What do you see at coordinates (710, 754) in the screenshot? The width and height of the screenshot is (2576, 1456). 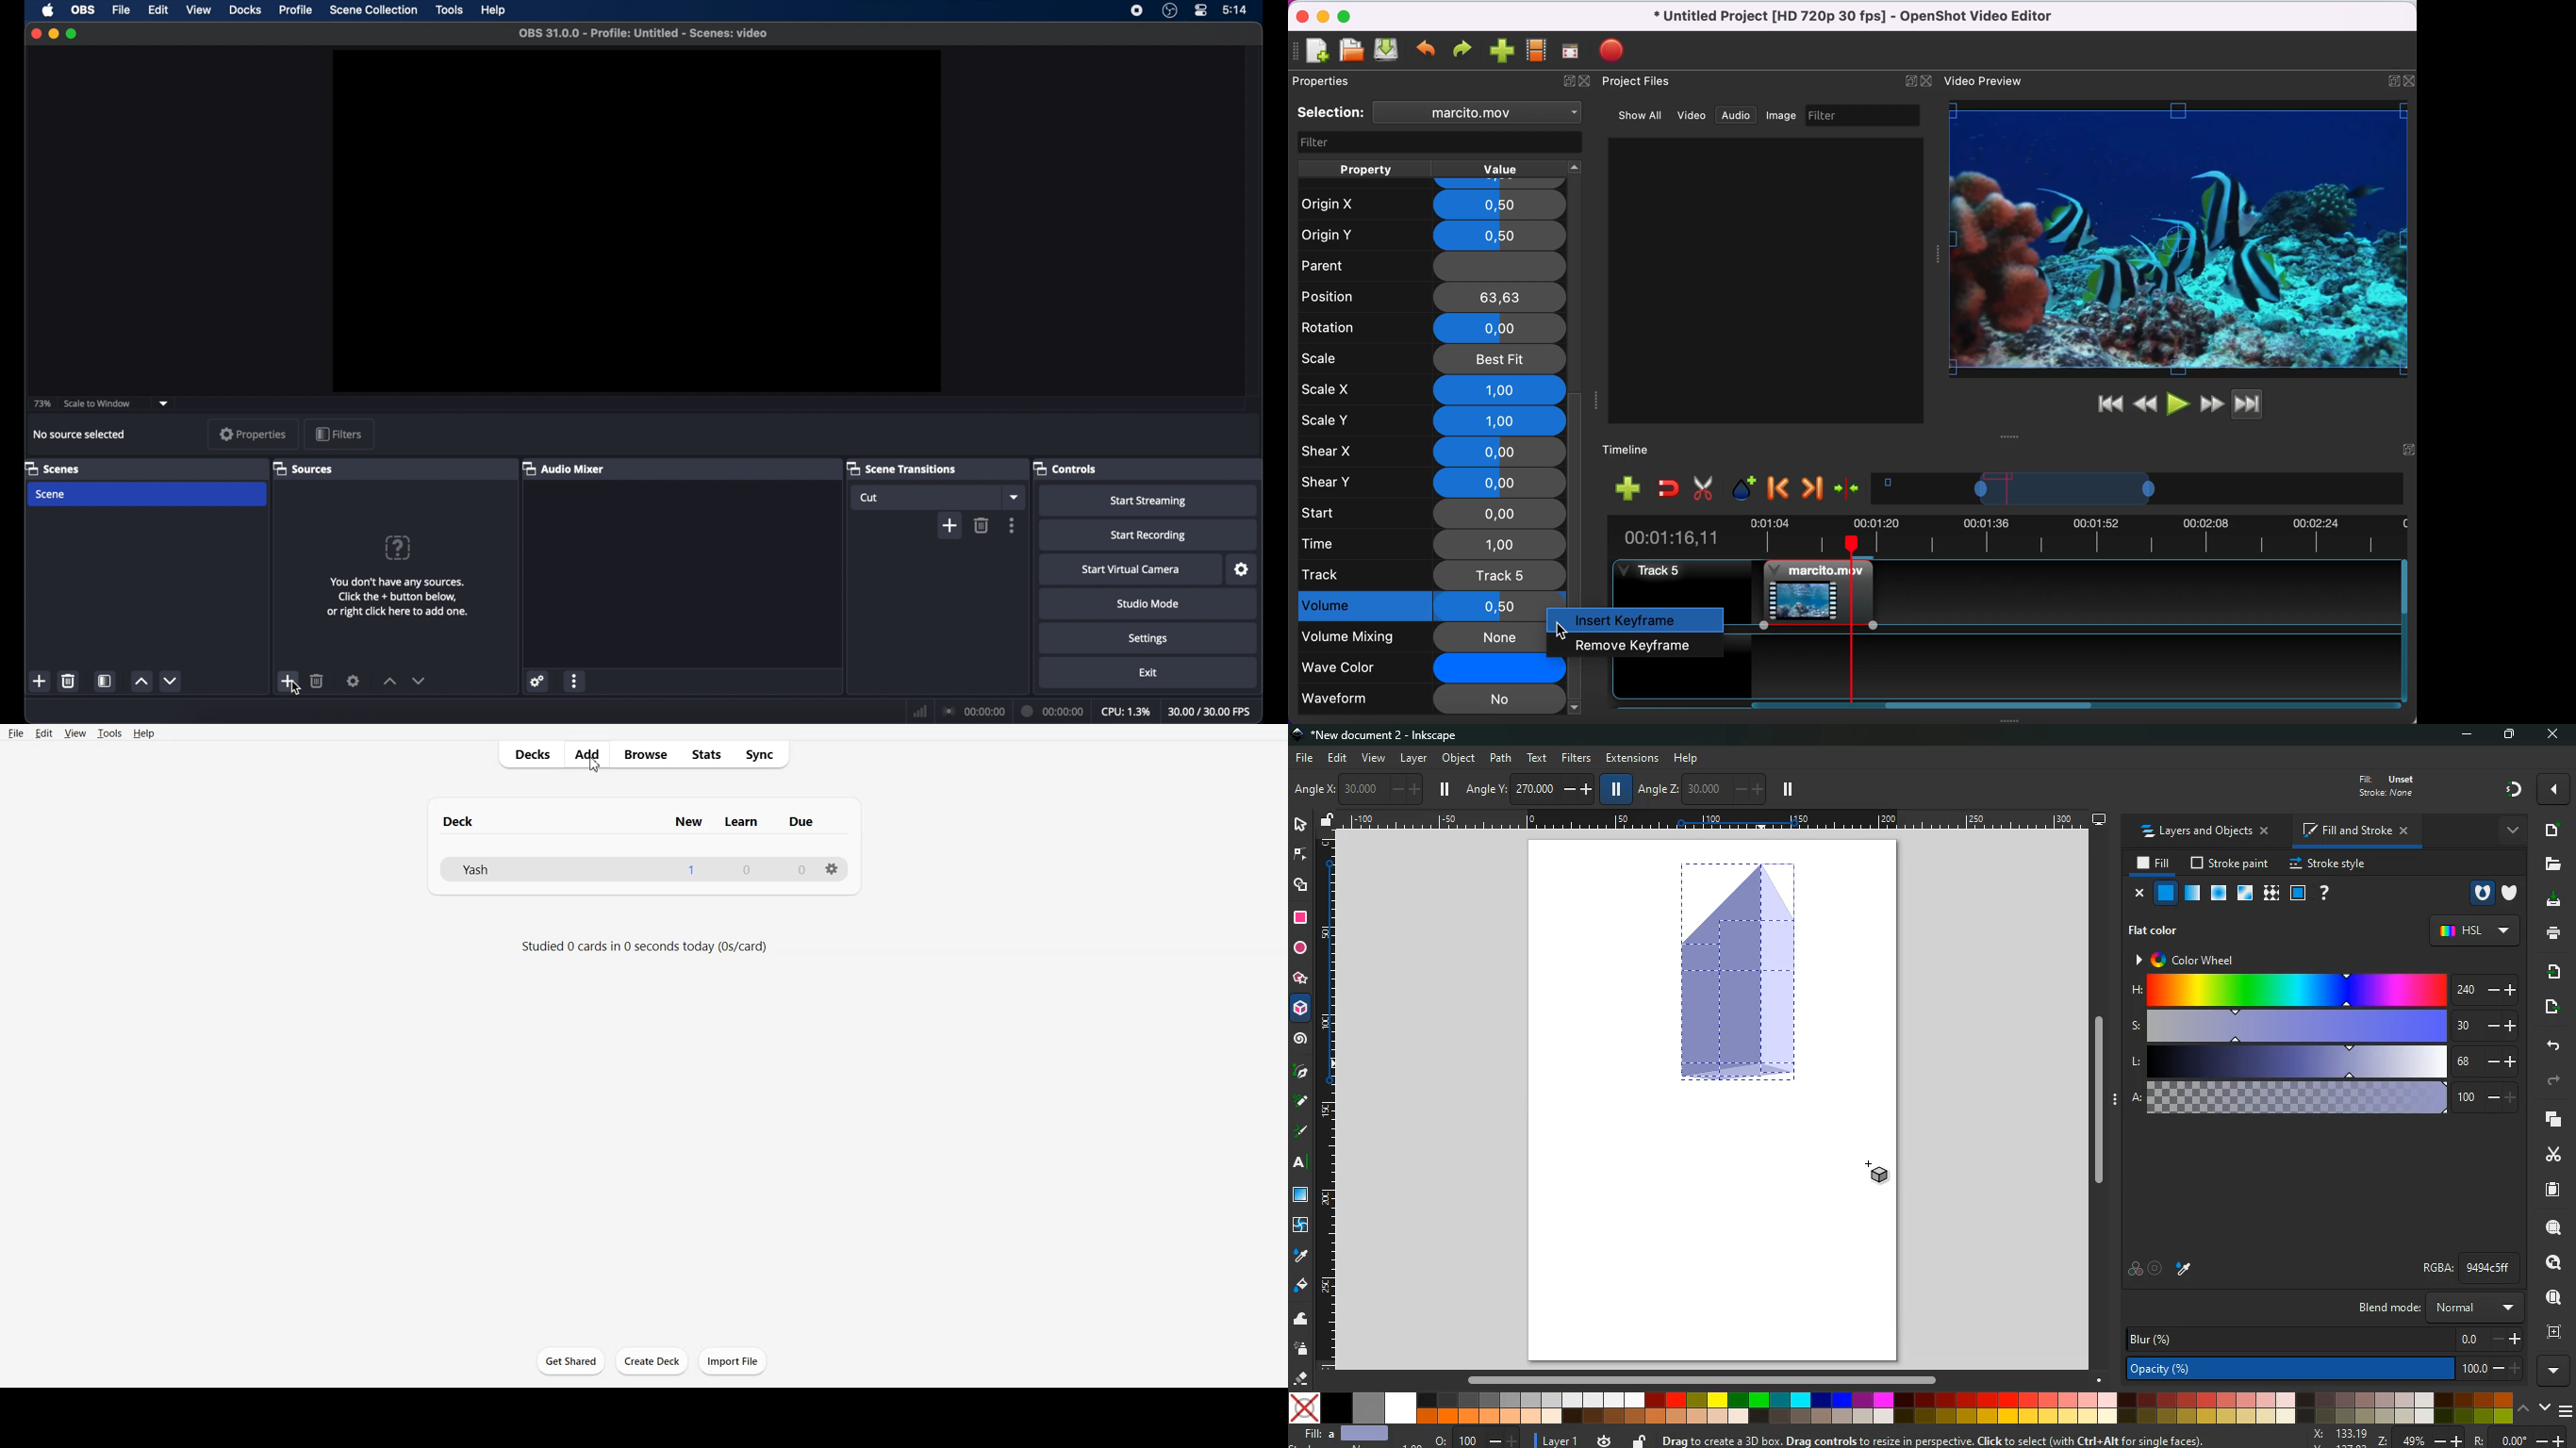 I see `Stats` at bounding box center [710, 754].